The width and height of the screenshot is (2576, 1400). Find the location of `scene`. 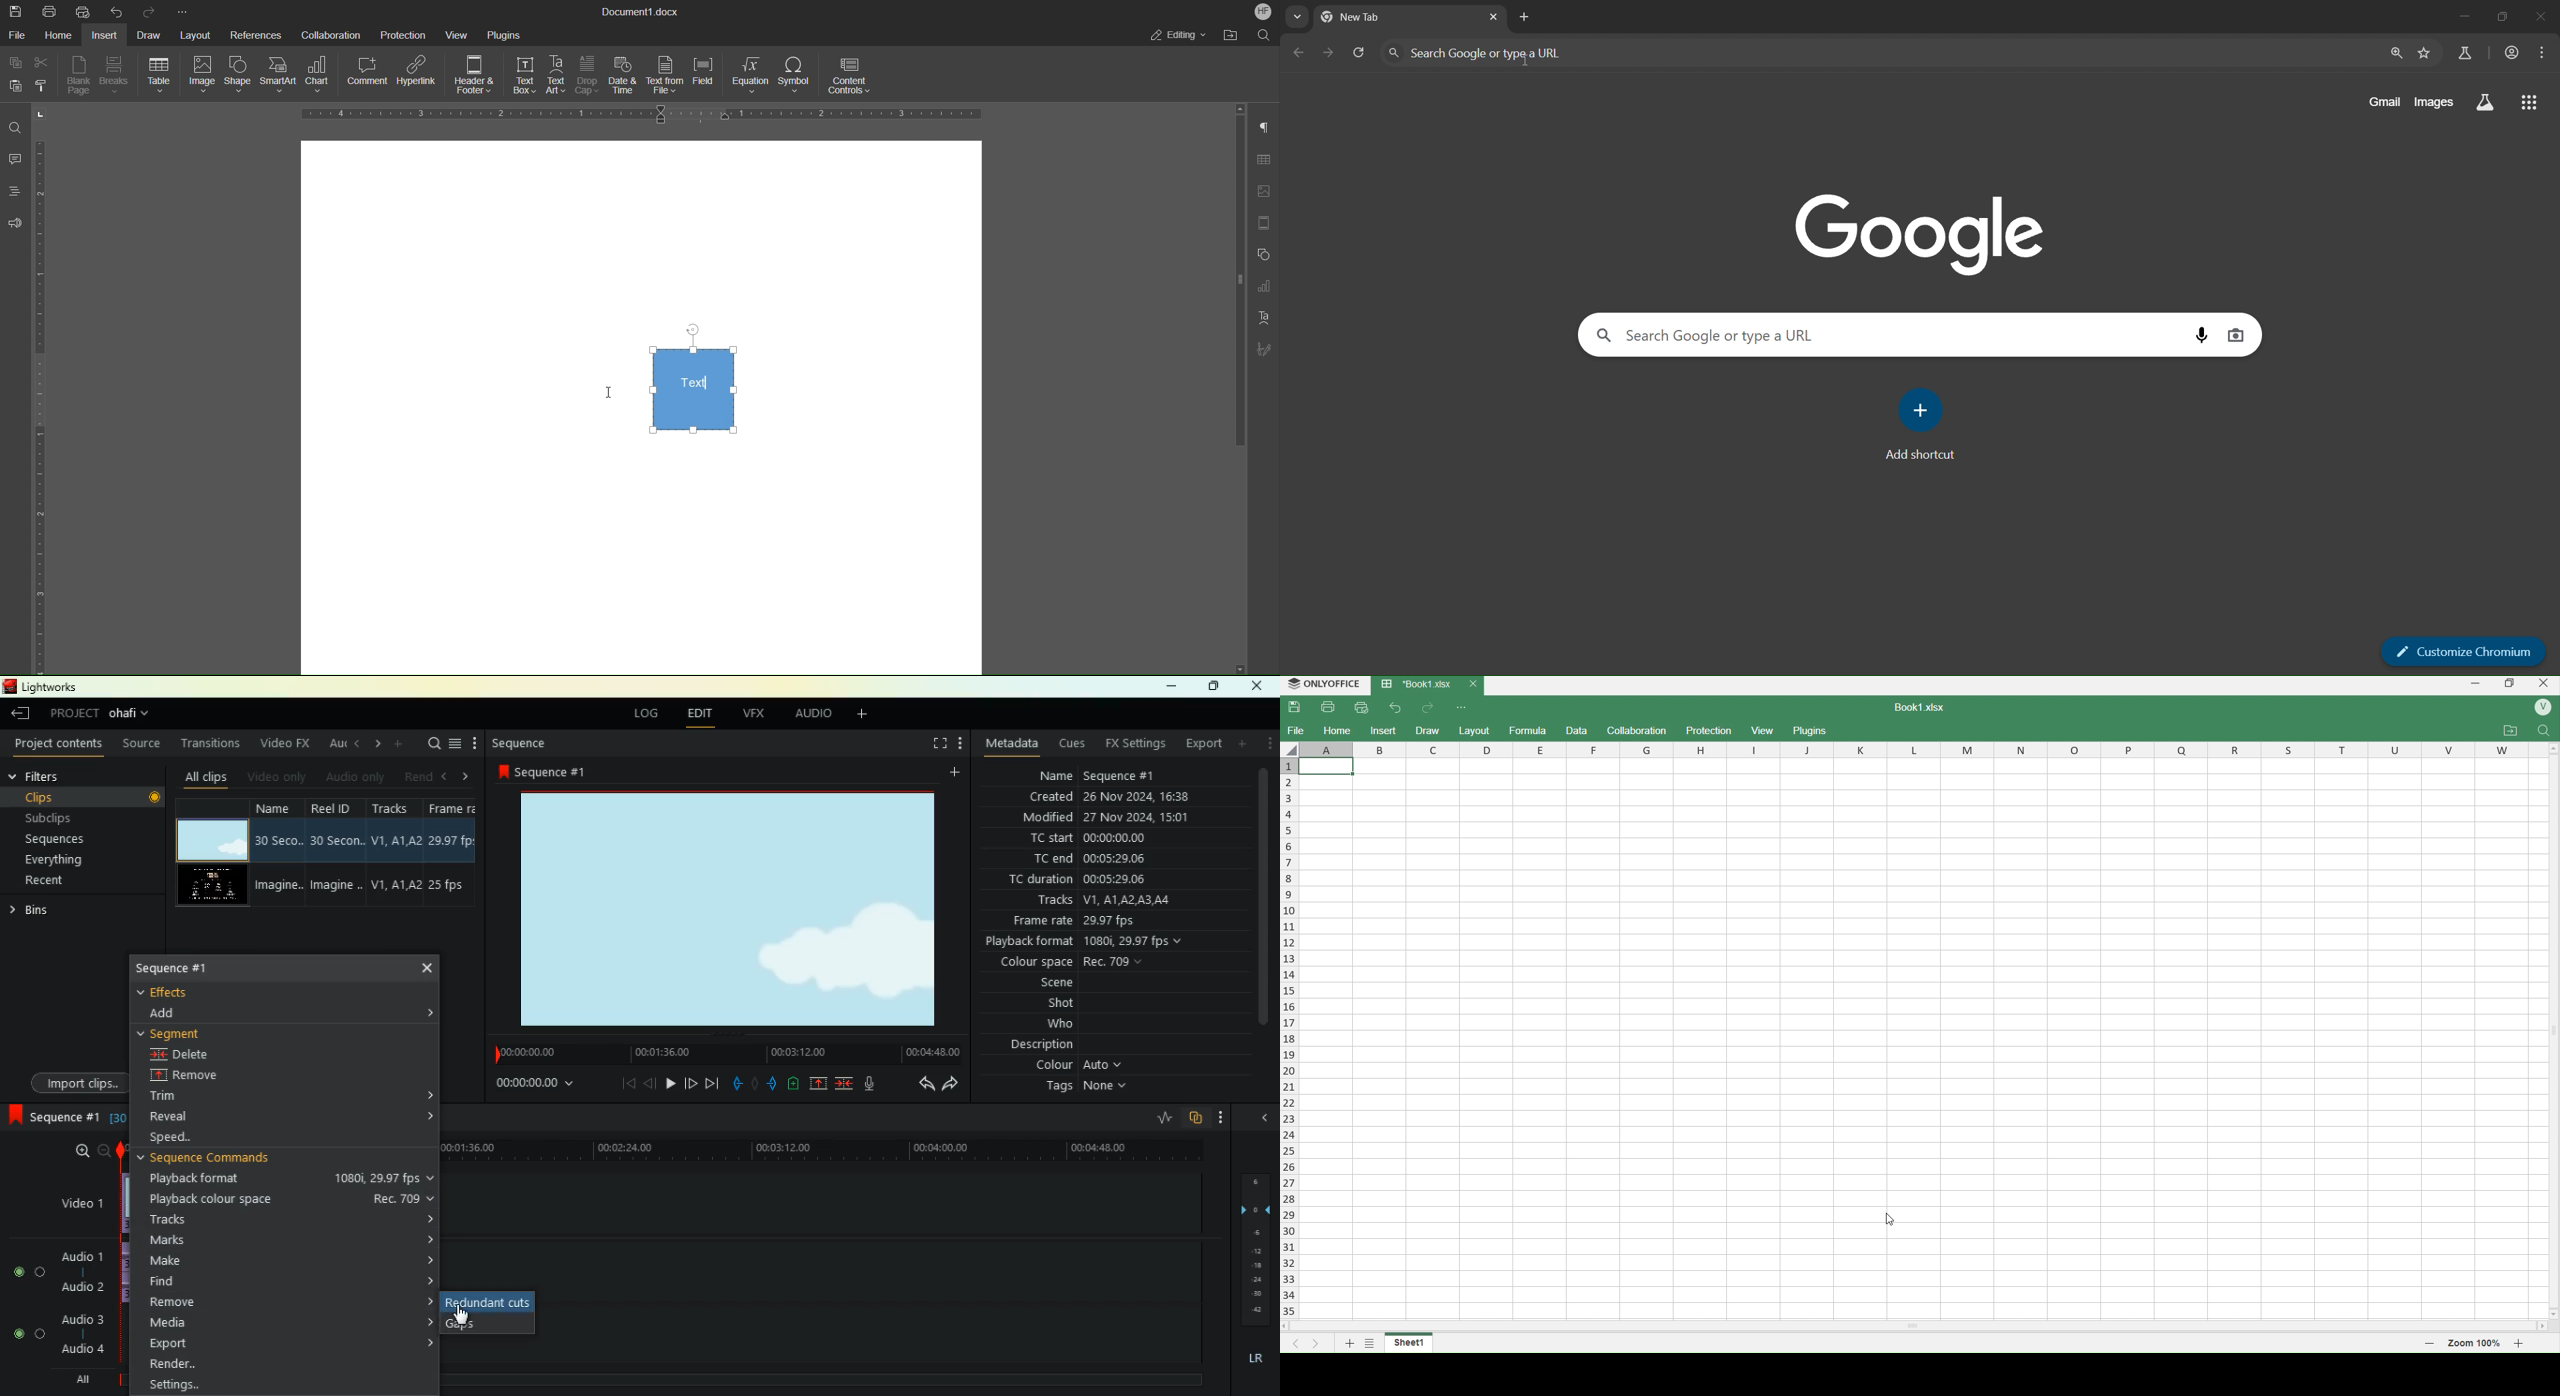

scene is located at coordinates (1062, 984).